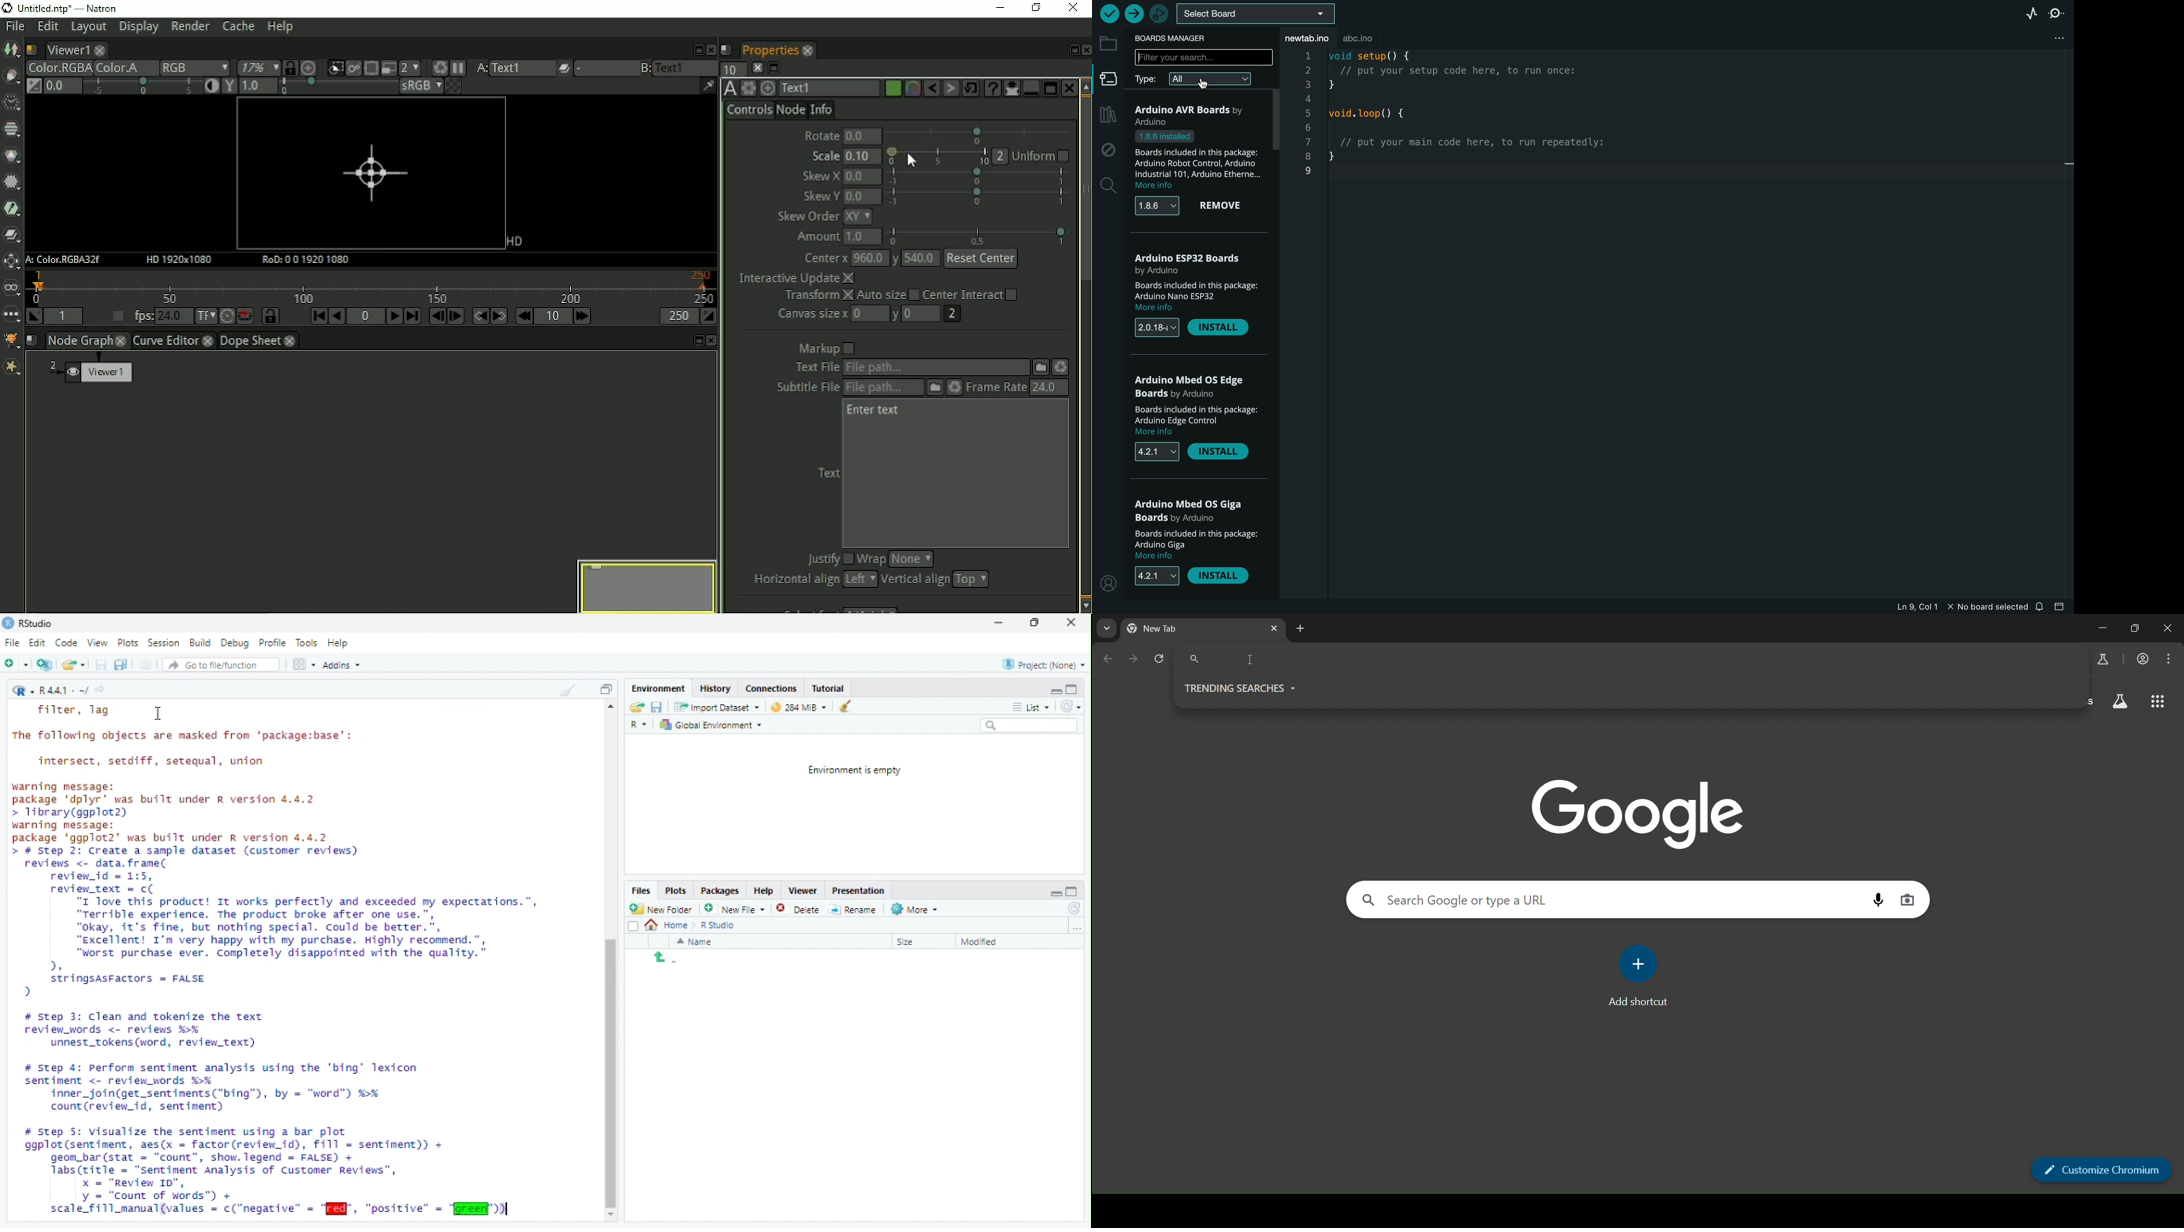 The image size is (2184, 1232). What do you see at coordinates (72, 664) in the screenshot?
I see `Open` at bounding box center [72, 664].